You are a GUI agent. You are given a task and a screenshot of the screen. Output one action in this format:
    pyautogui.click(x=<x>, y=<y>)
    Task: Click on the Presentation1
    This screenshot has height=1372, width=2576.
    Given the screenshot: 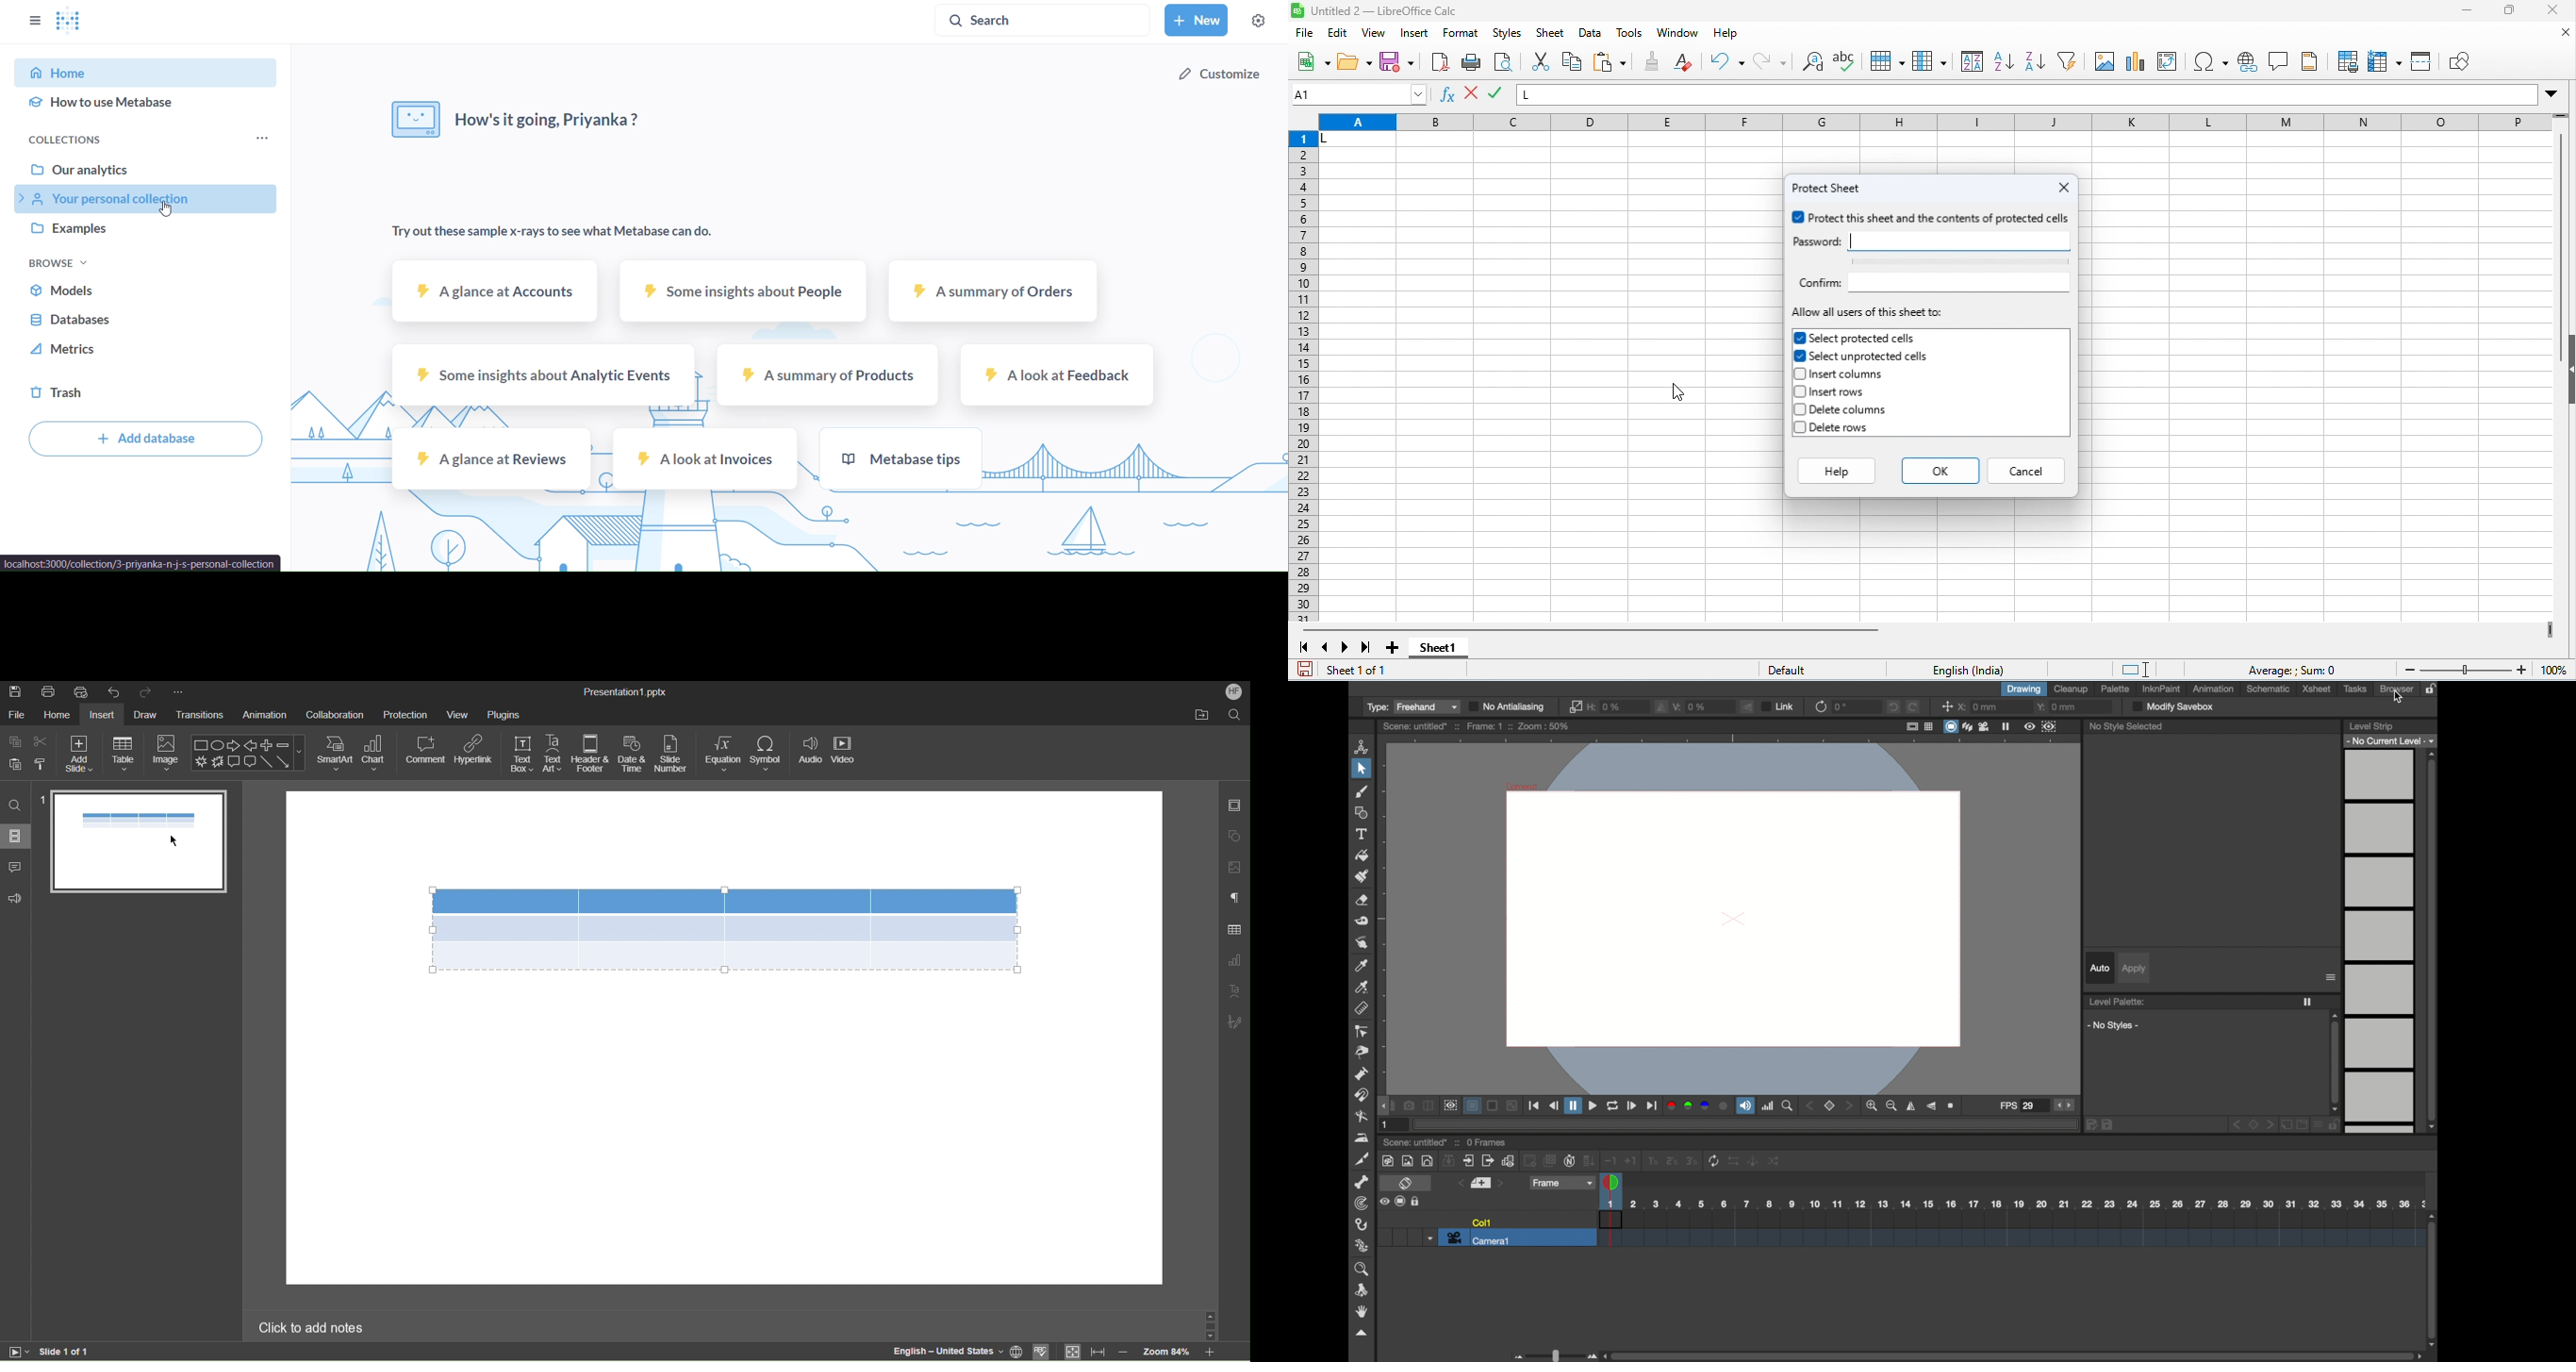 What is the action you would take?
    pyautogui.click(x=622, y=690)
    